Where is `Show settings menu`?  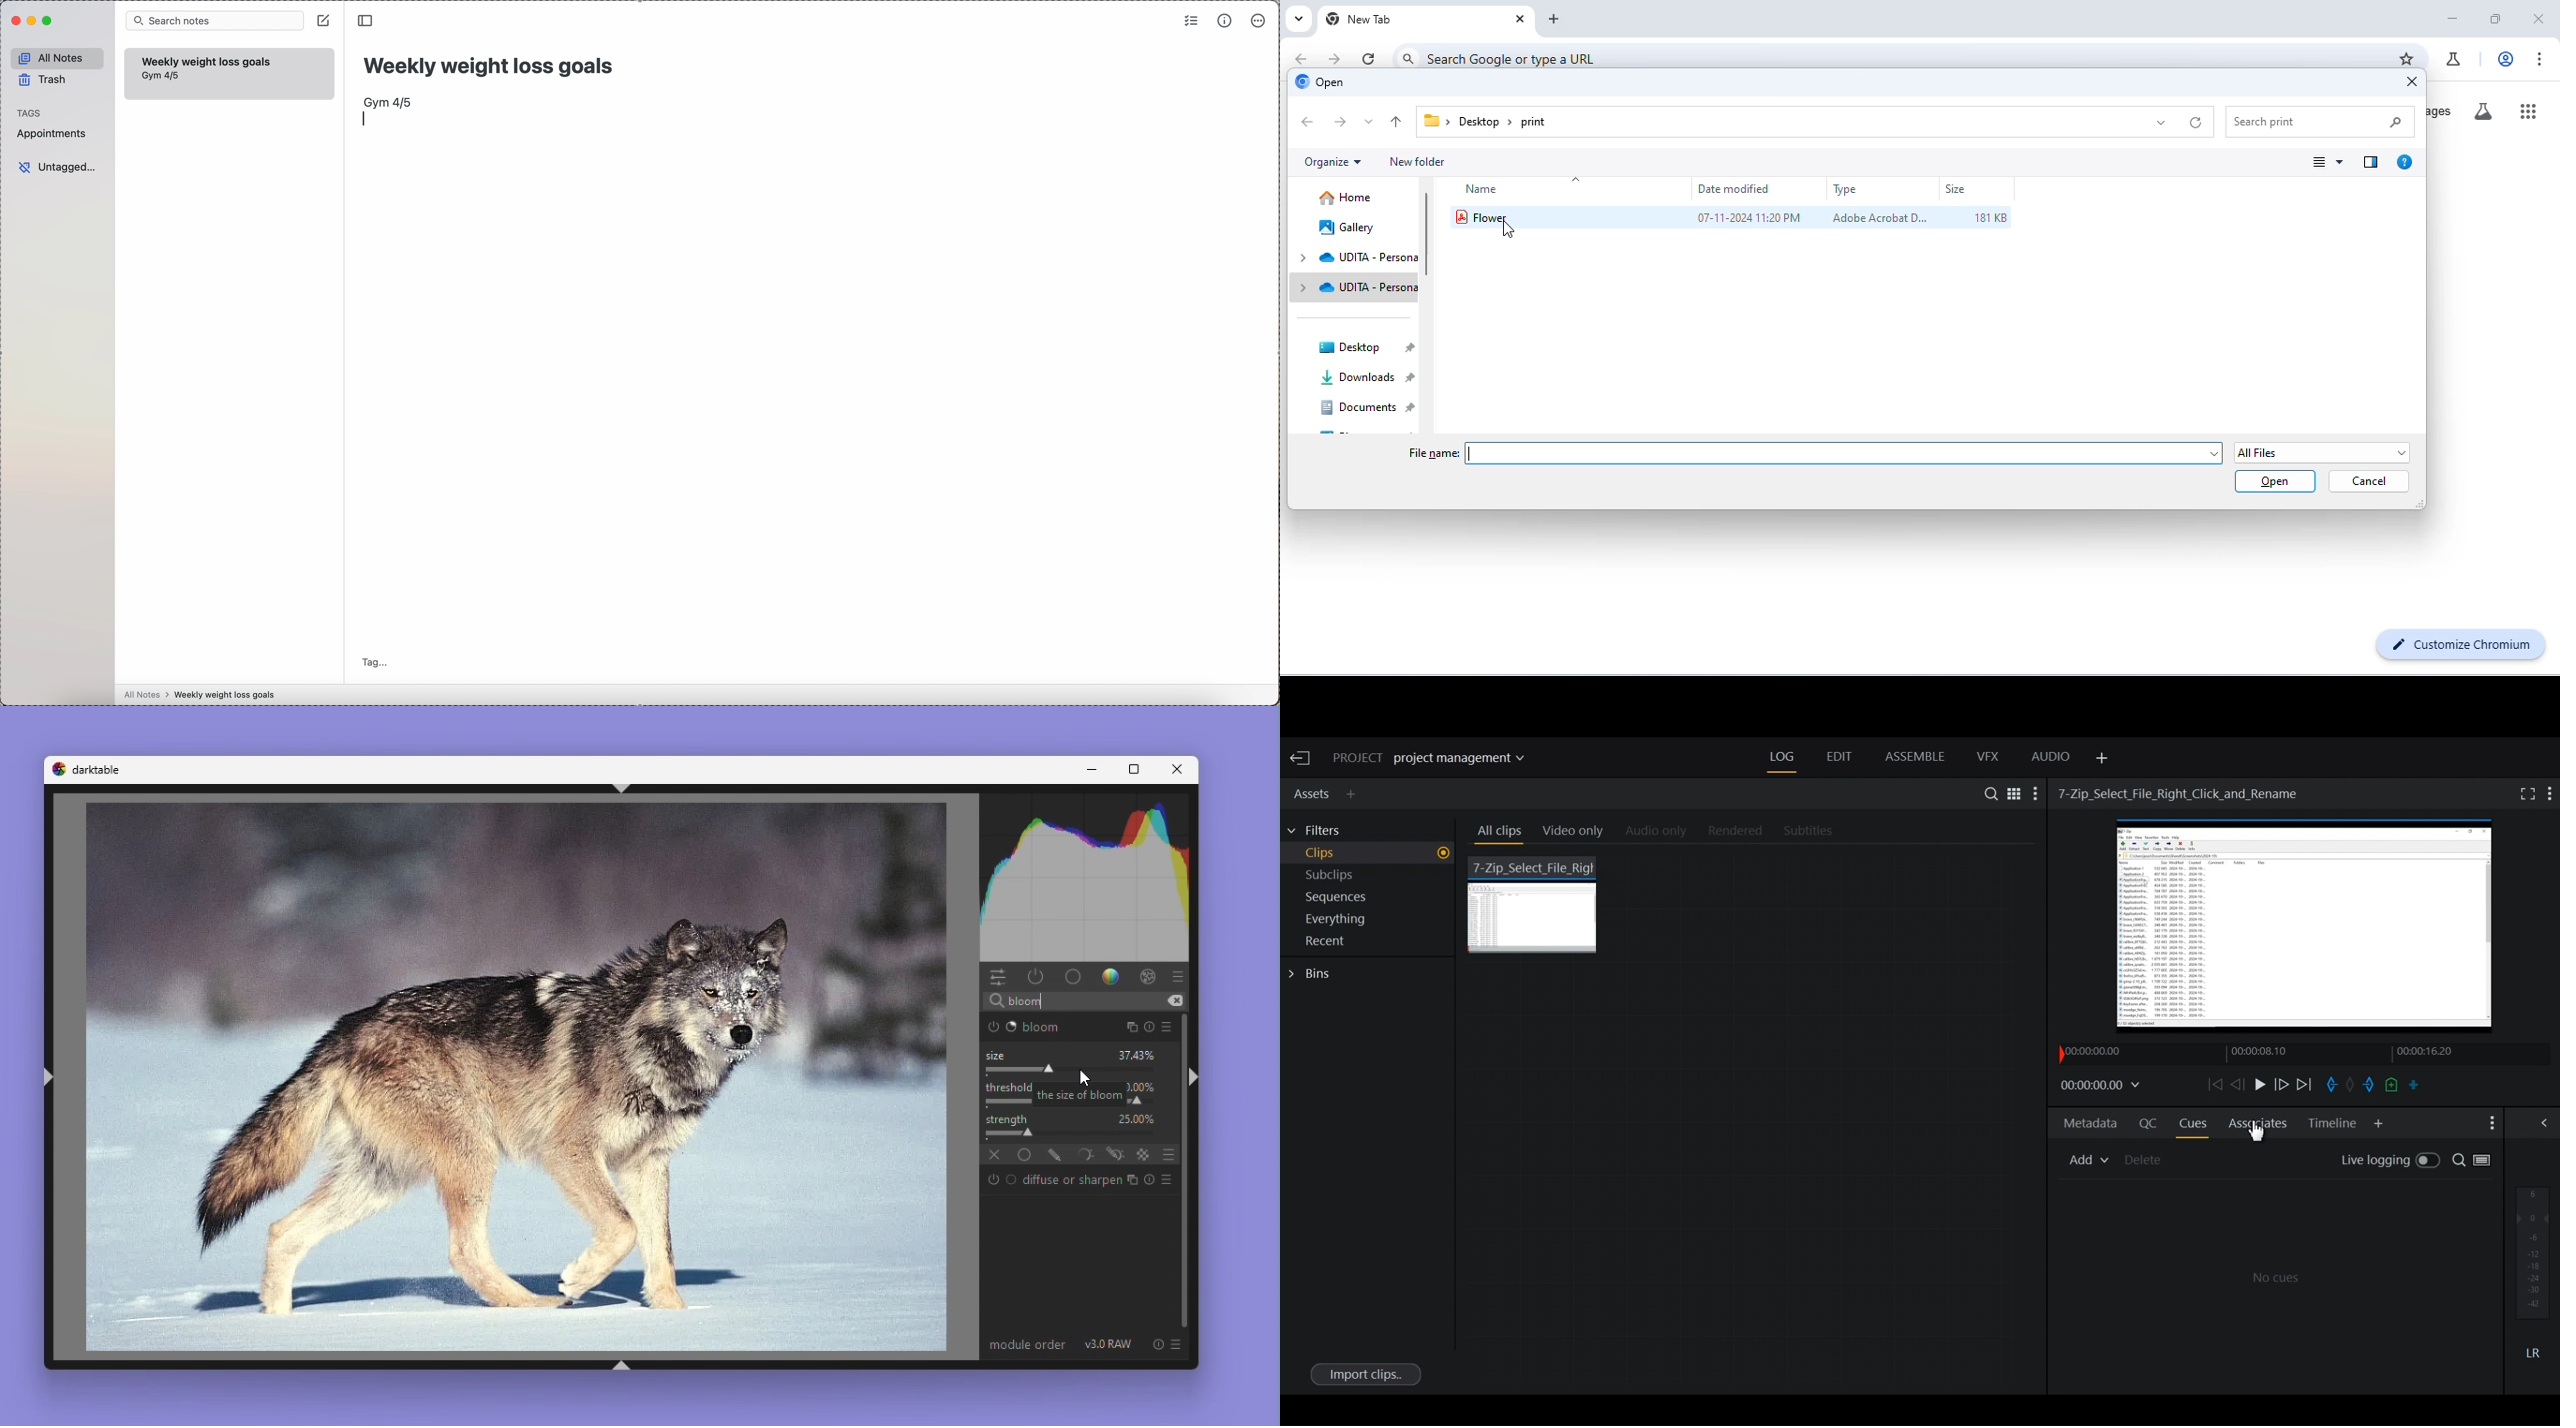 Show settings menu is located at coordinates (2490, 1123).